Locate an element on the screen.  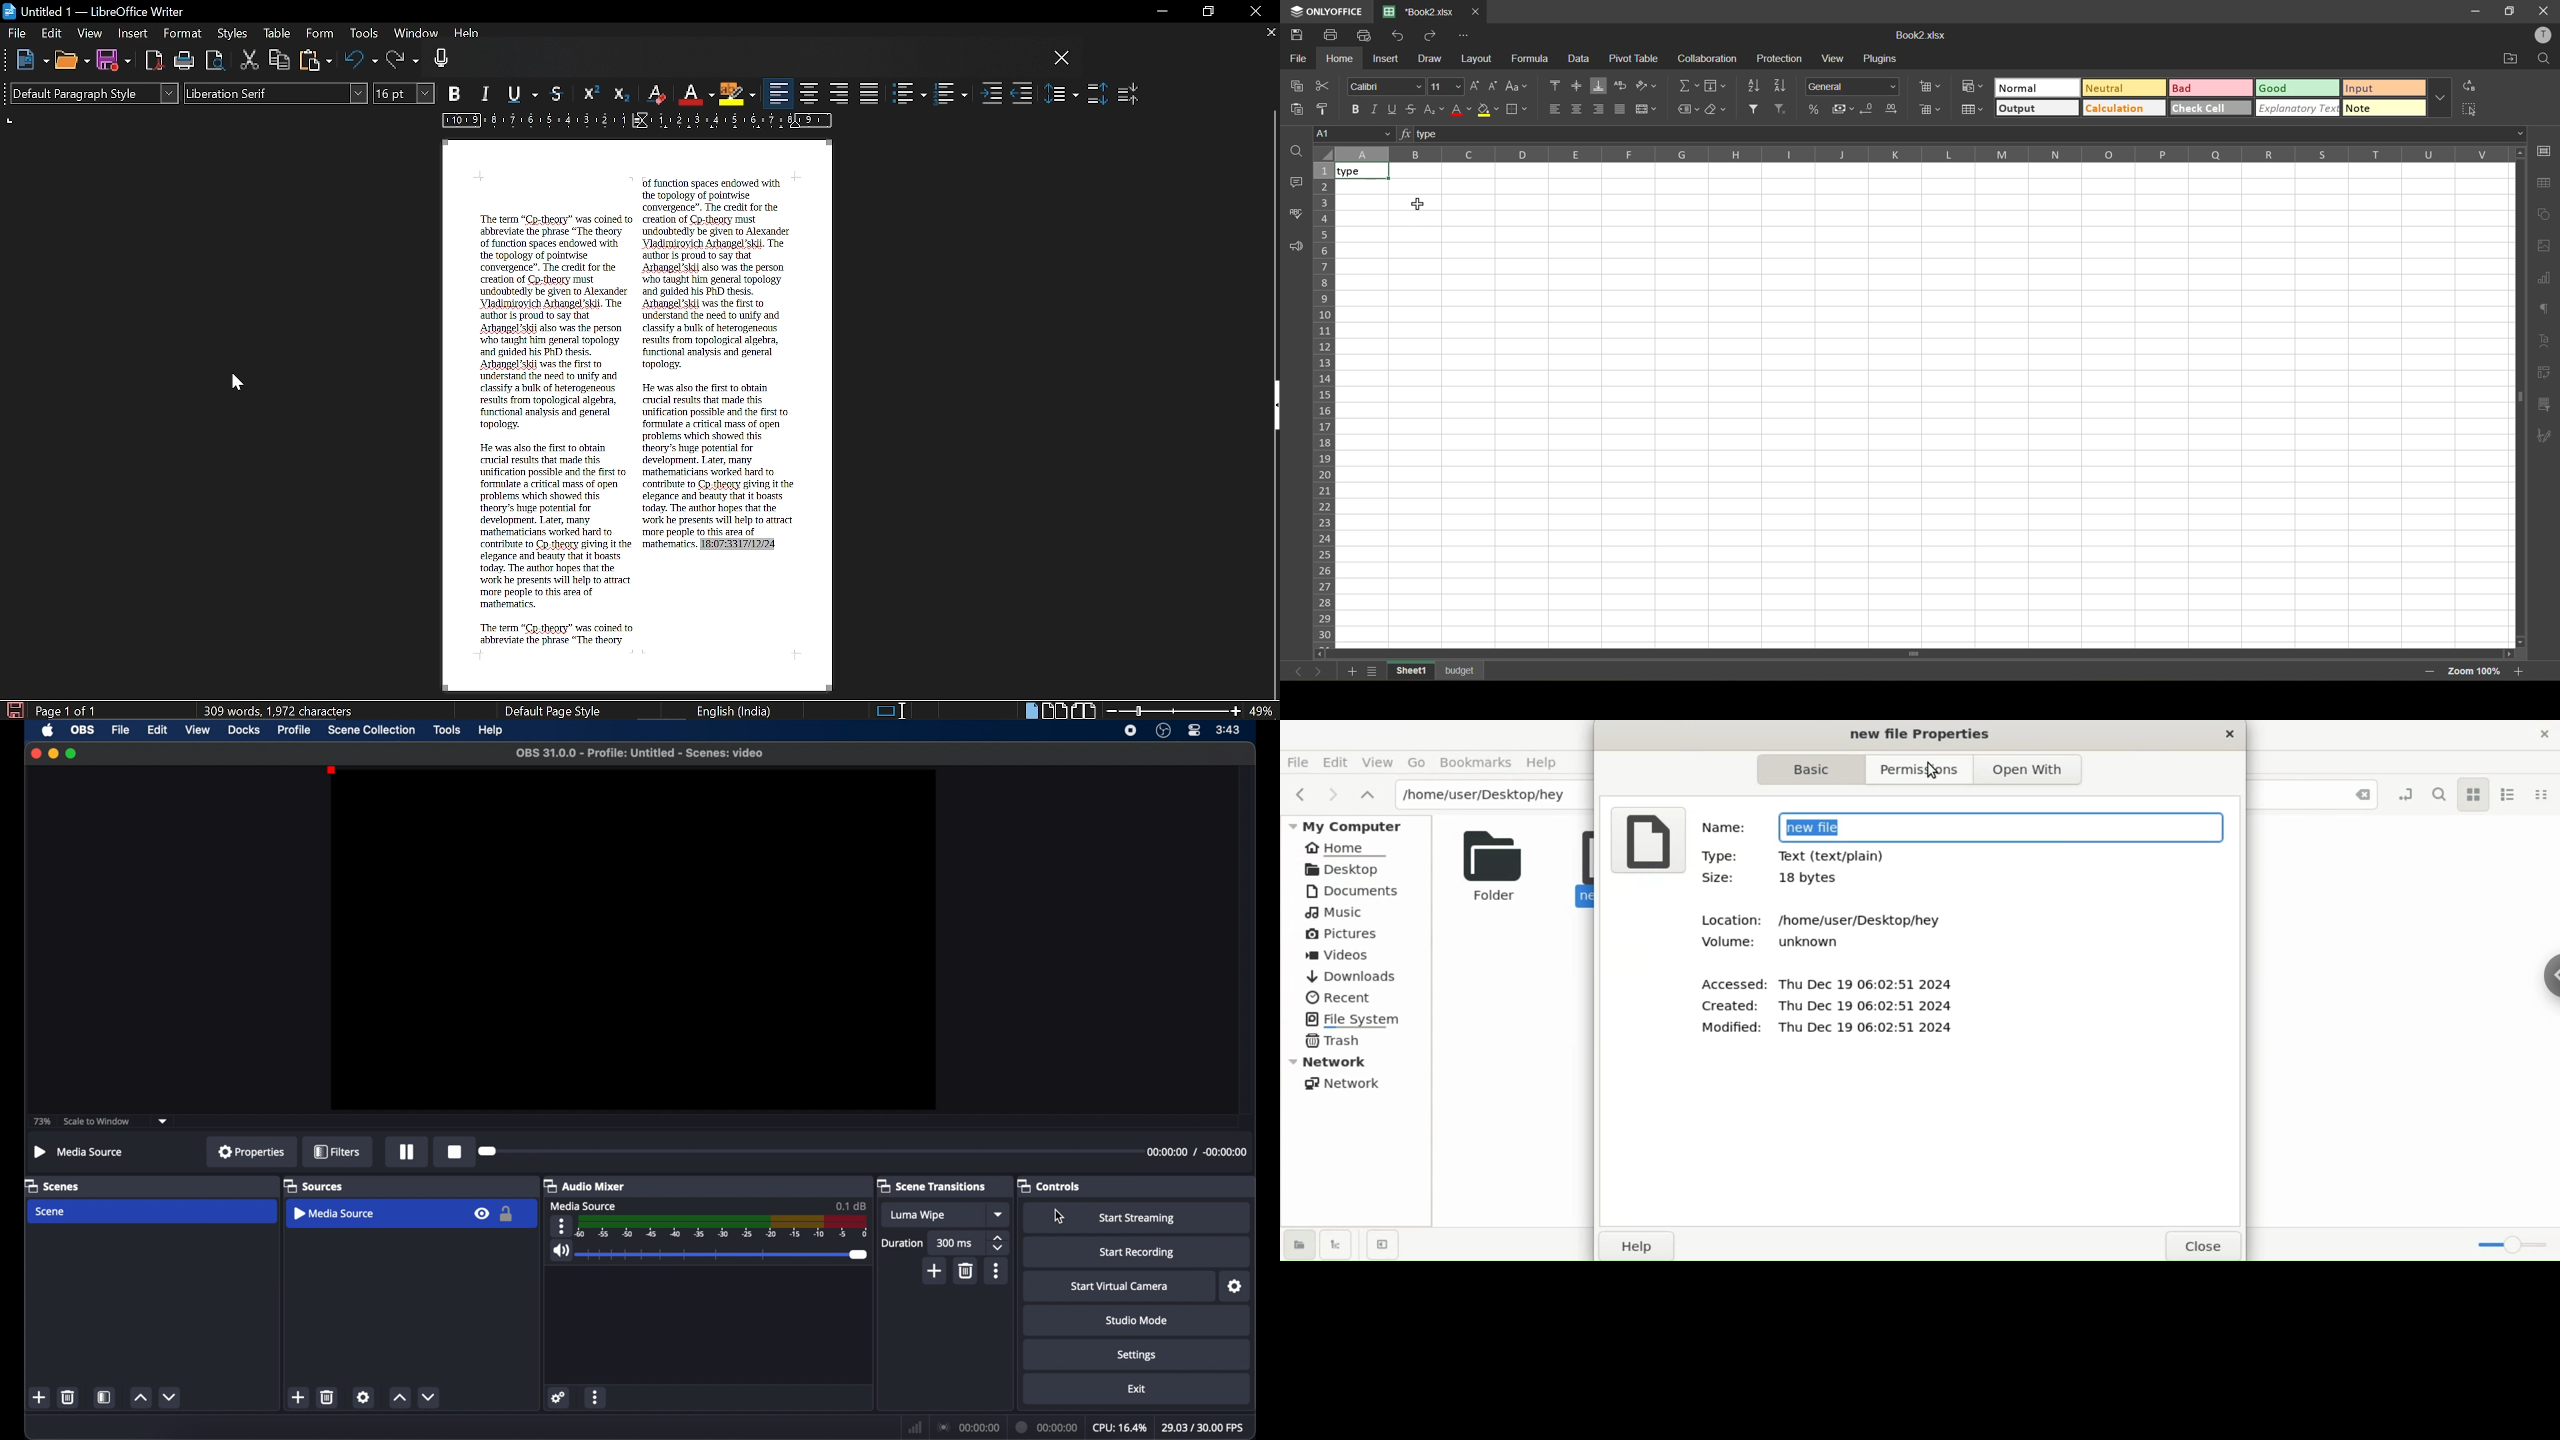
73% is located at coordinates (41, 1121).